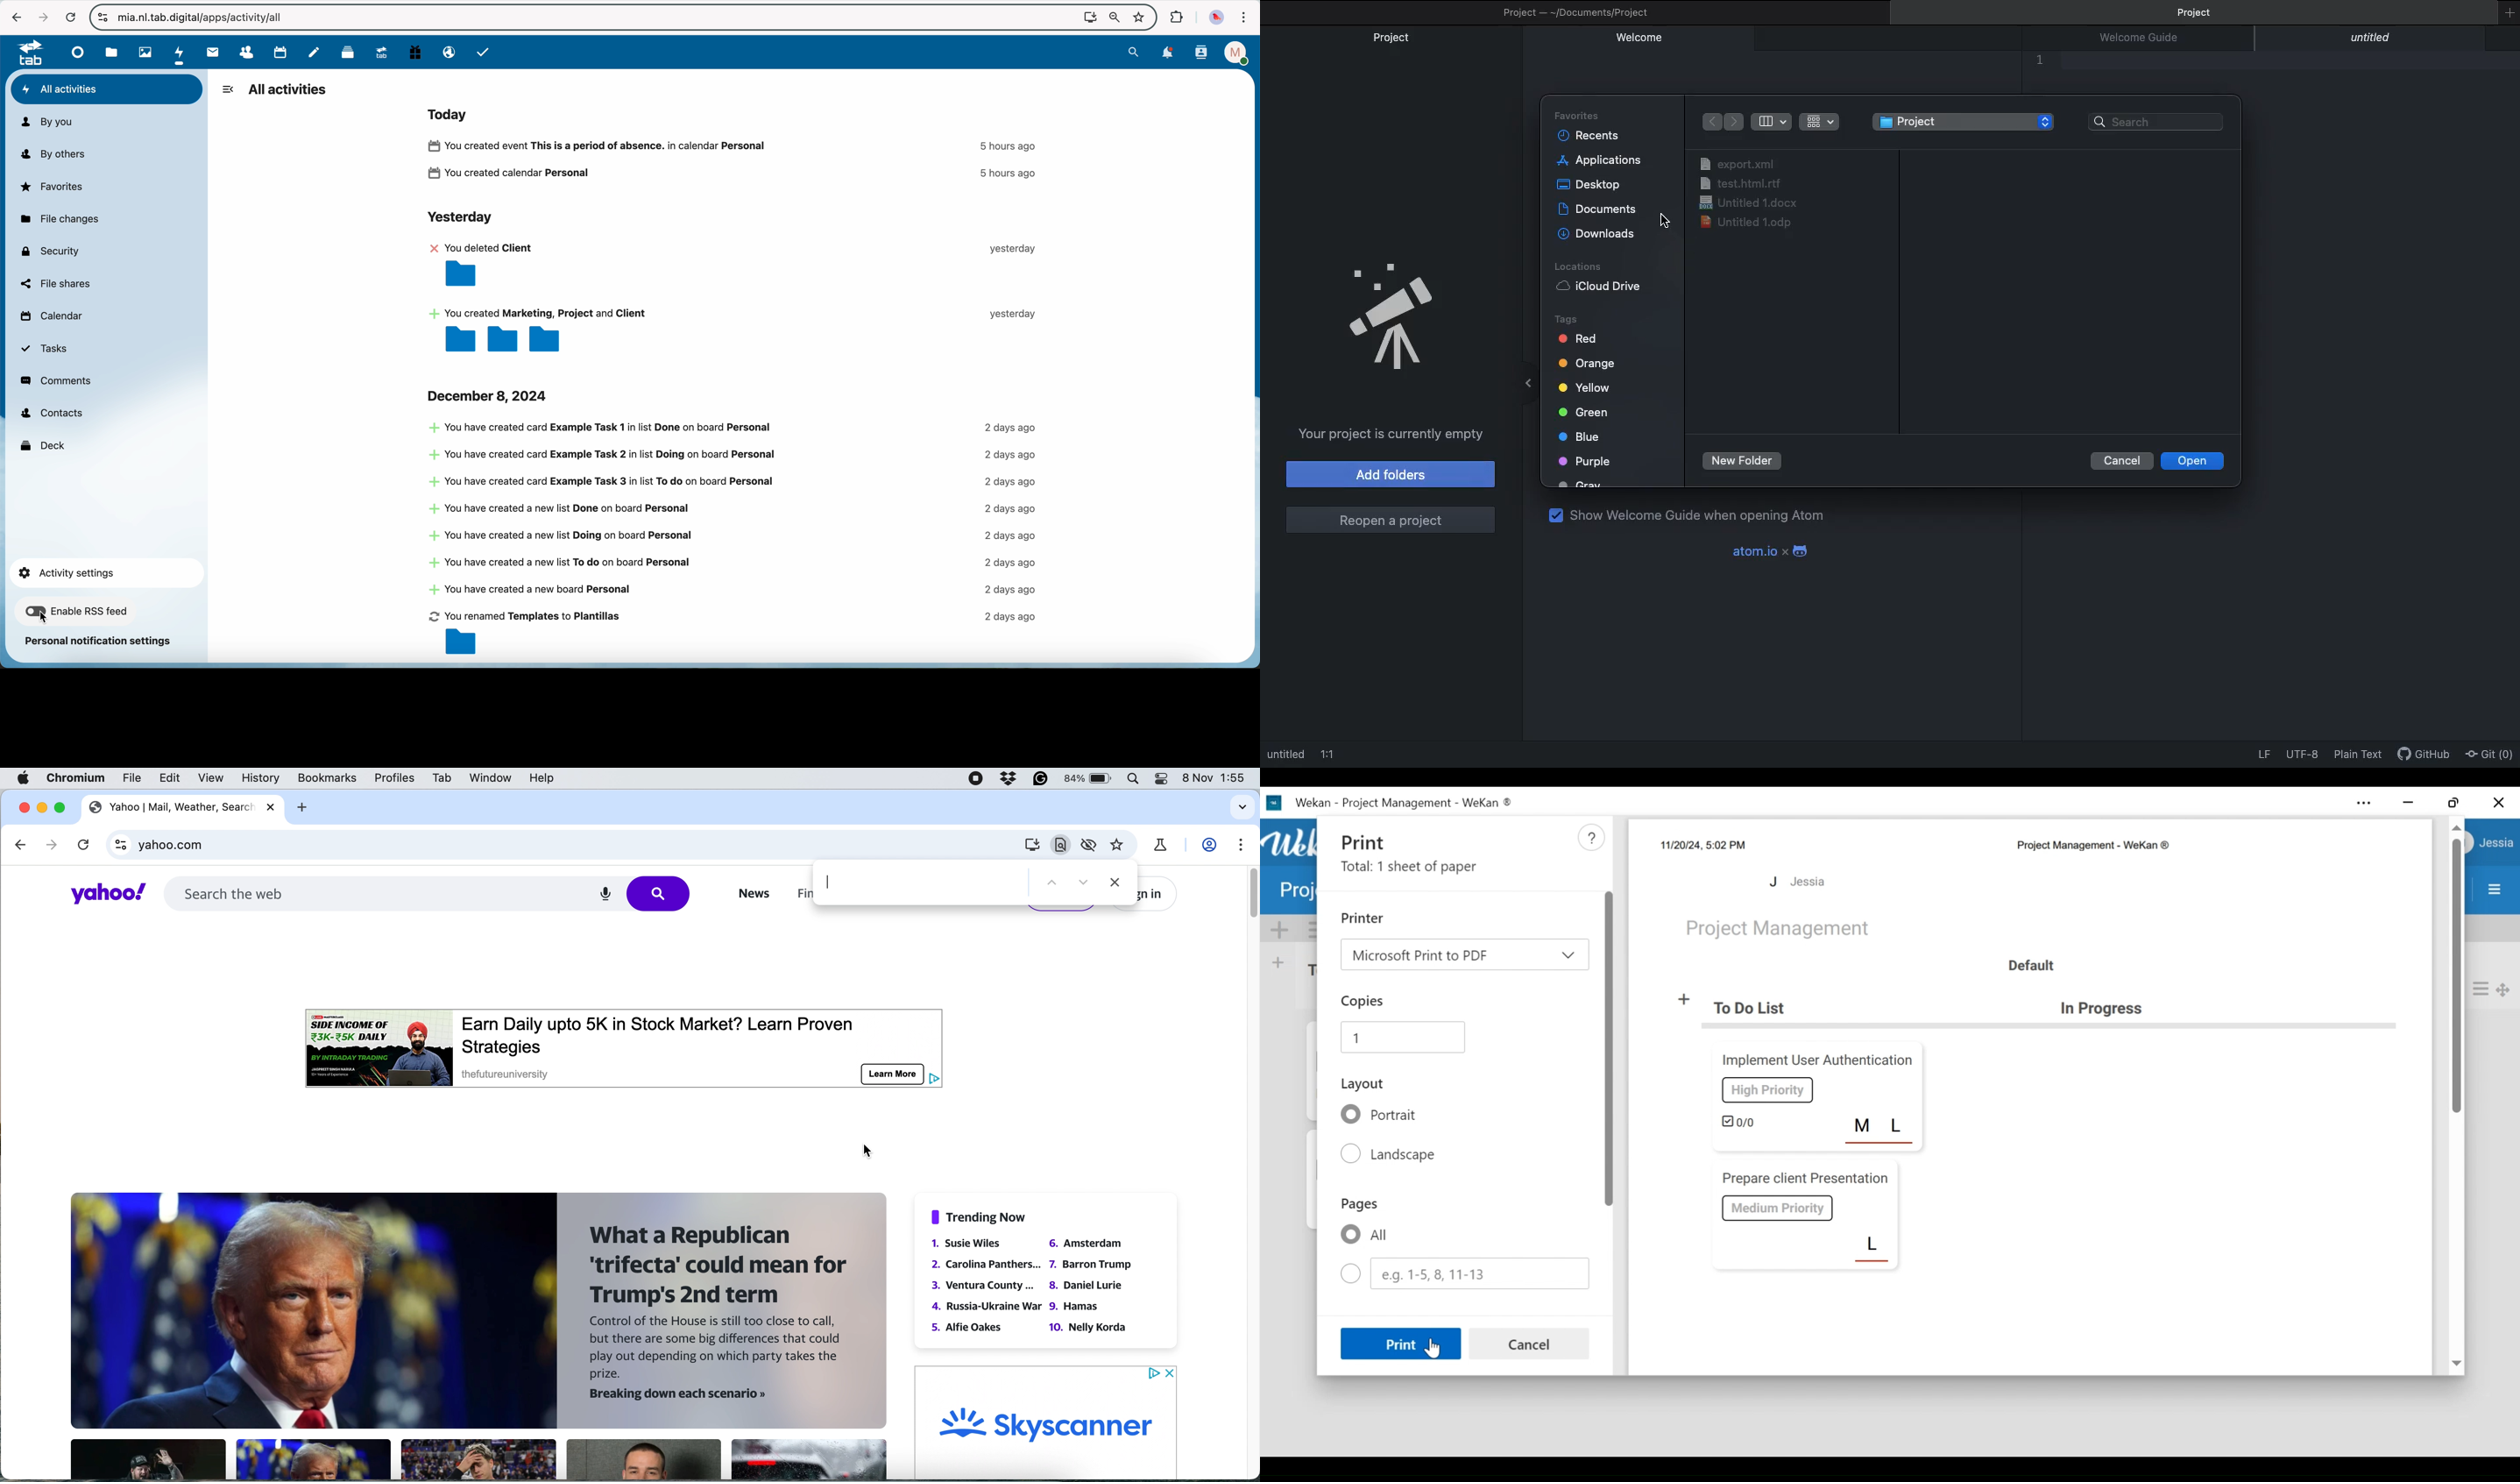  Describe the element at coordinates (1412, 868) in the screenshot. I see `Total` at that location.